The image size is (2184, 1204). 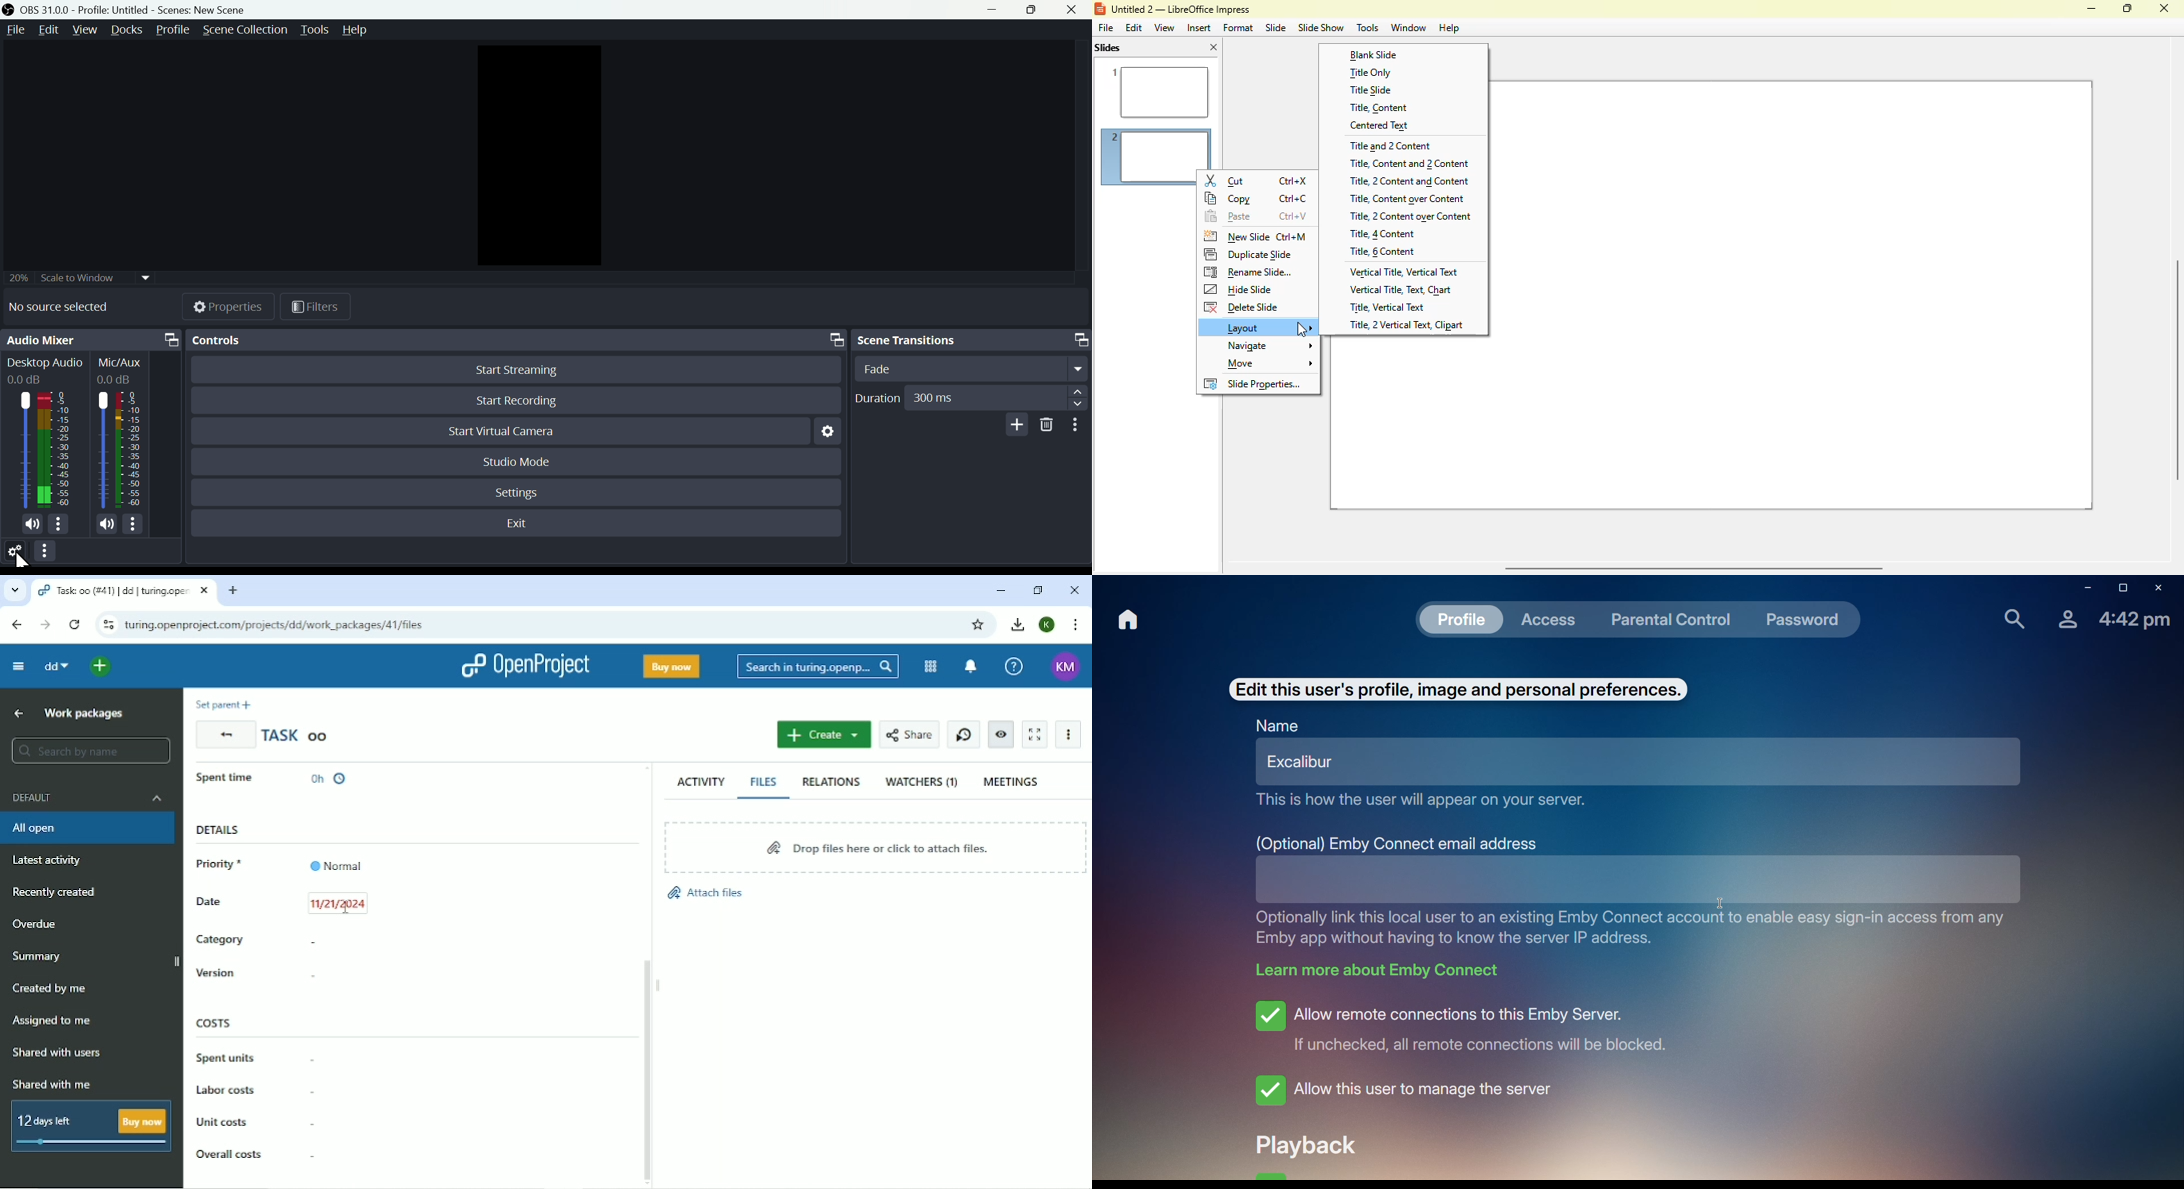 I want to click on close, so click(x=2163, y=8).